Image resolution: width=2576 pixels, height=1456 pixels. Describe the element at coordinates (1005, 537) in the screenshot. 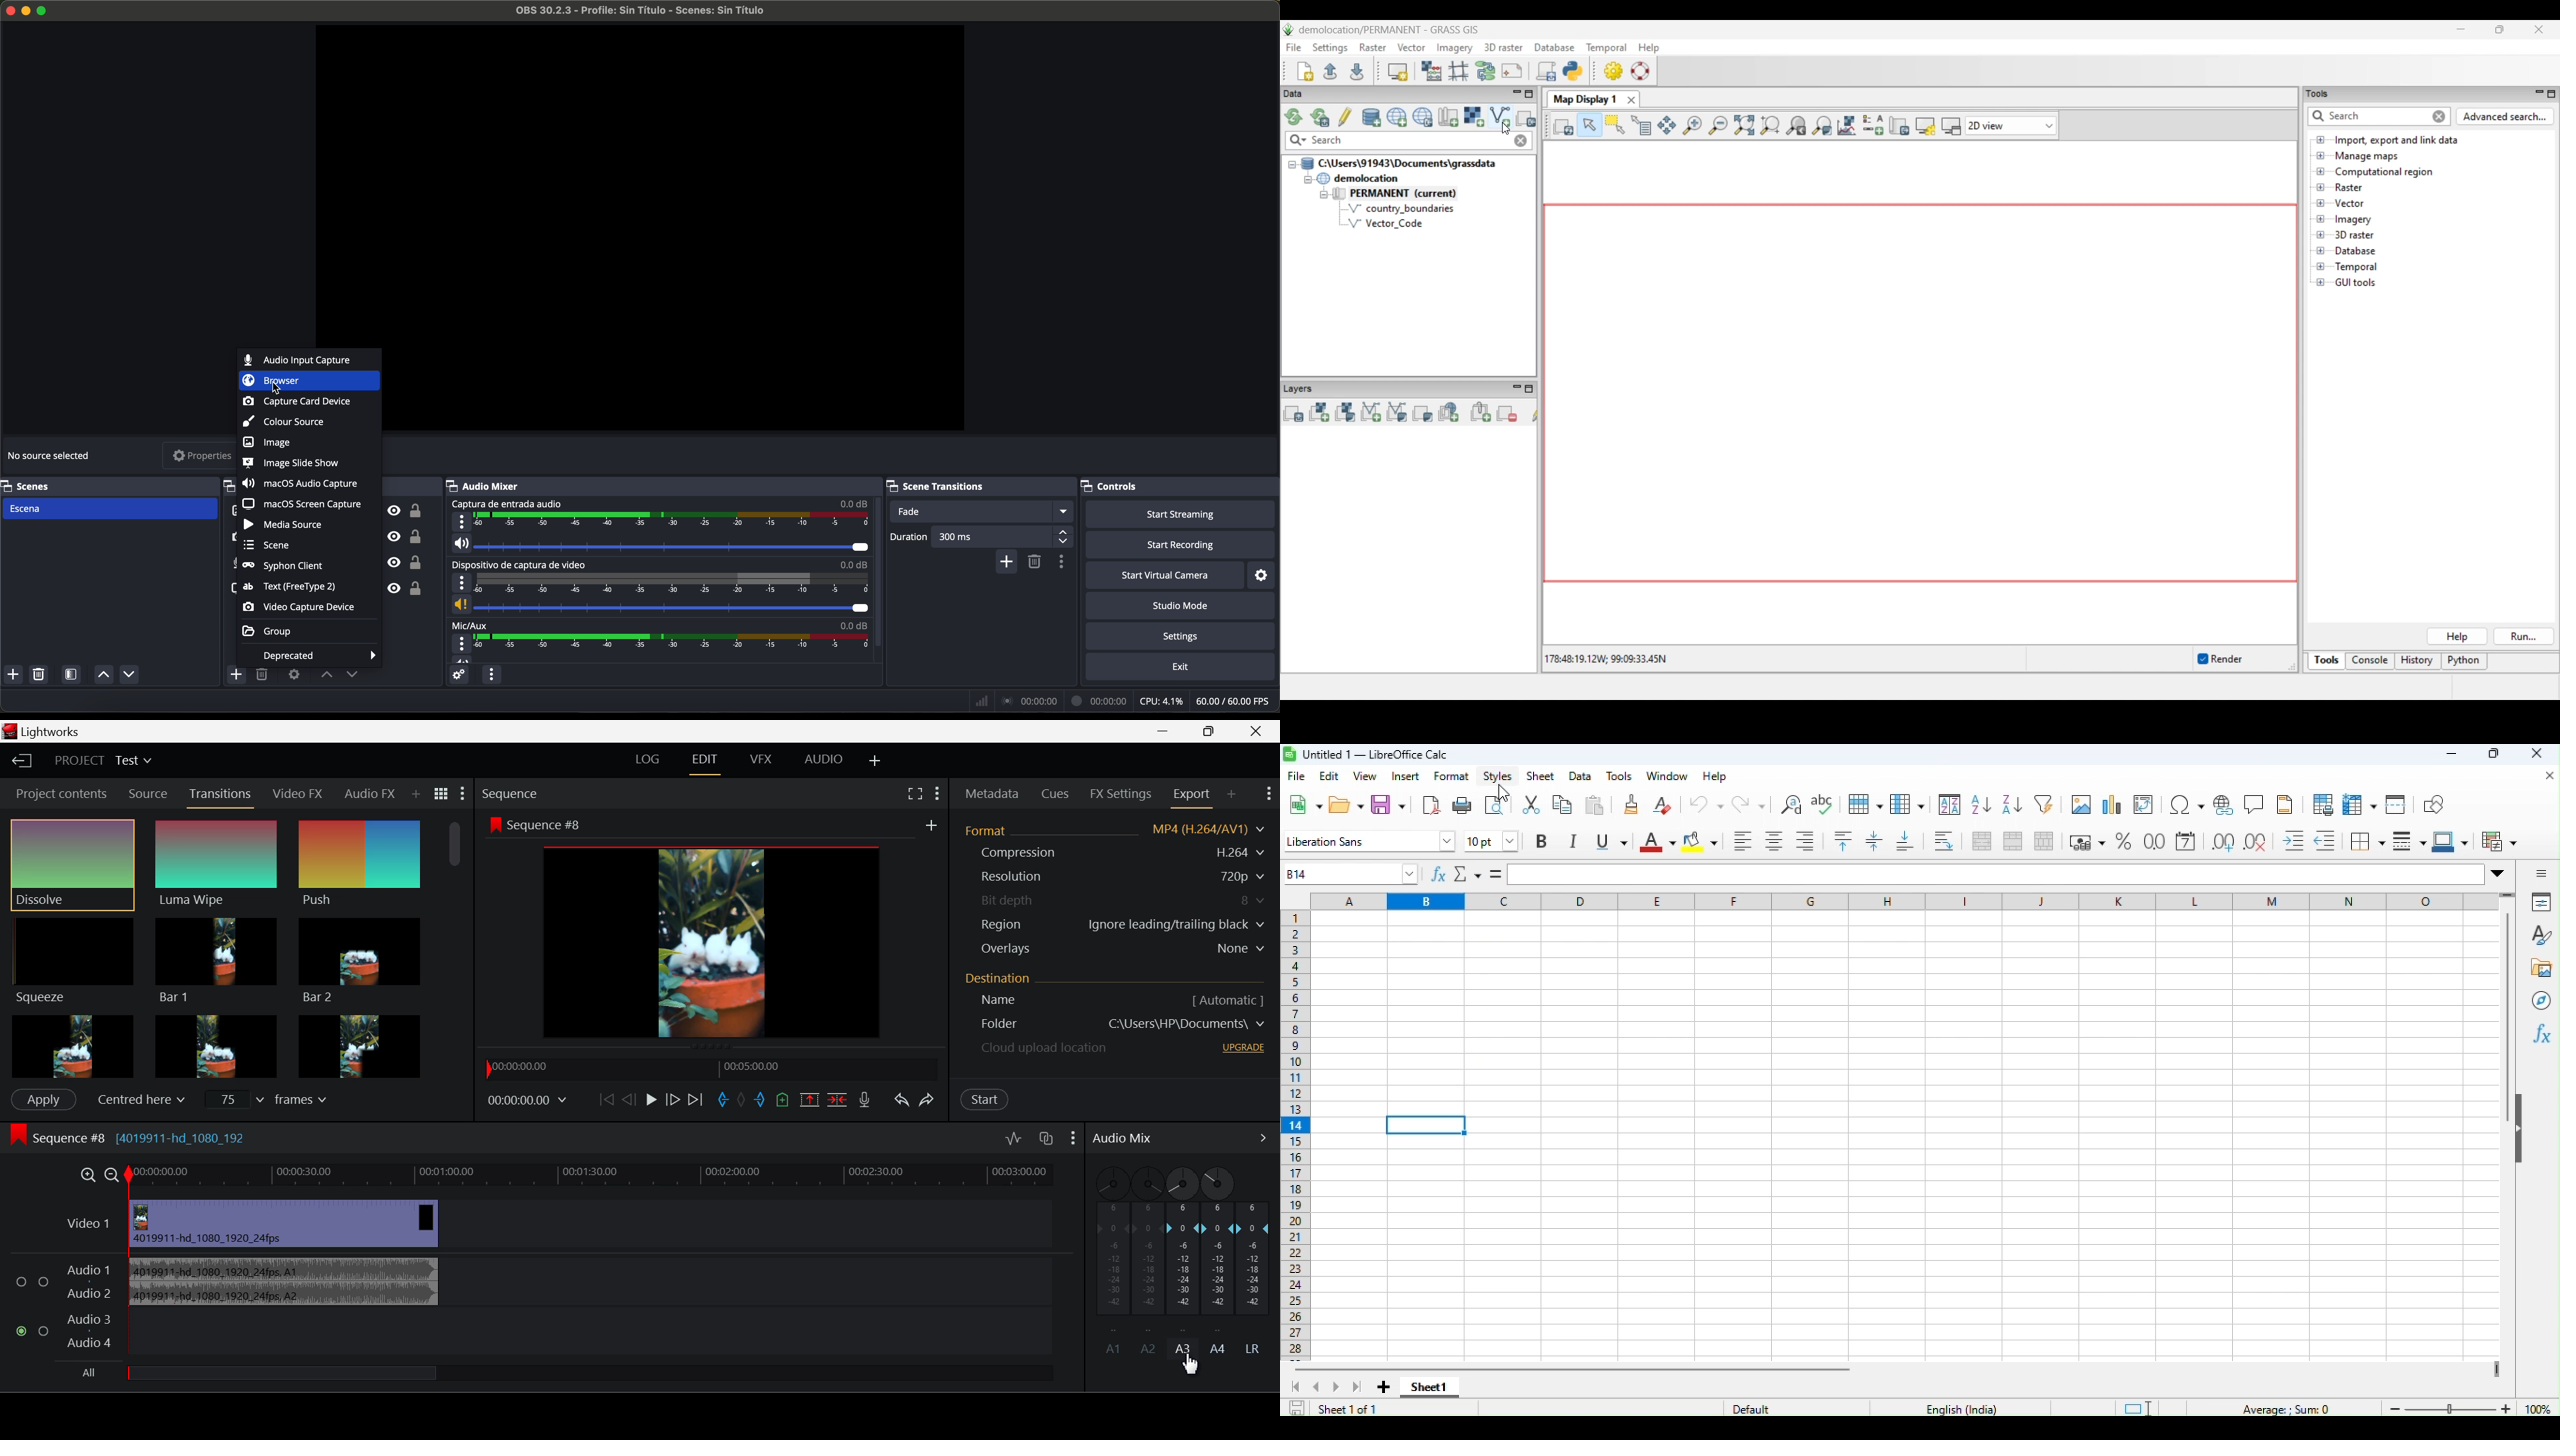

I see `300 ms` at that location.